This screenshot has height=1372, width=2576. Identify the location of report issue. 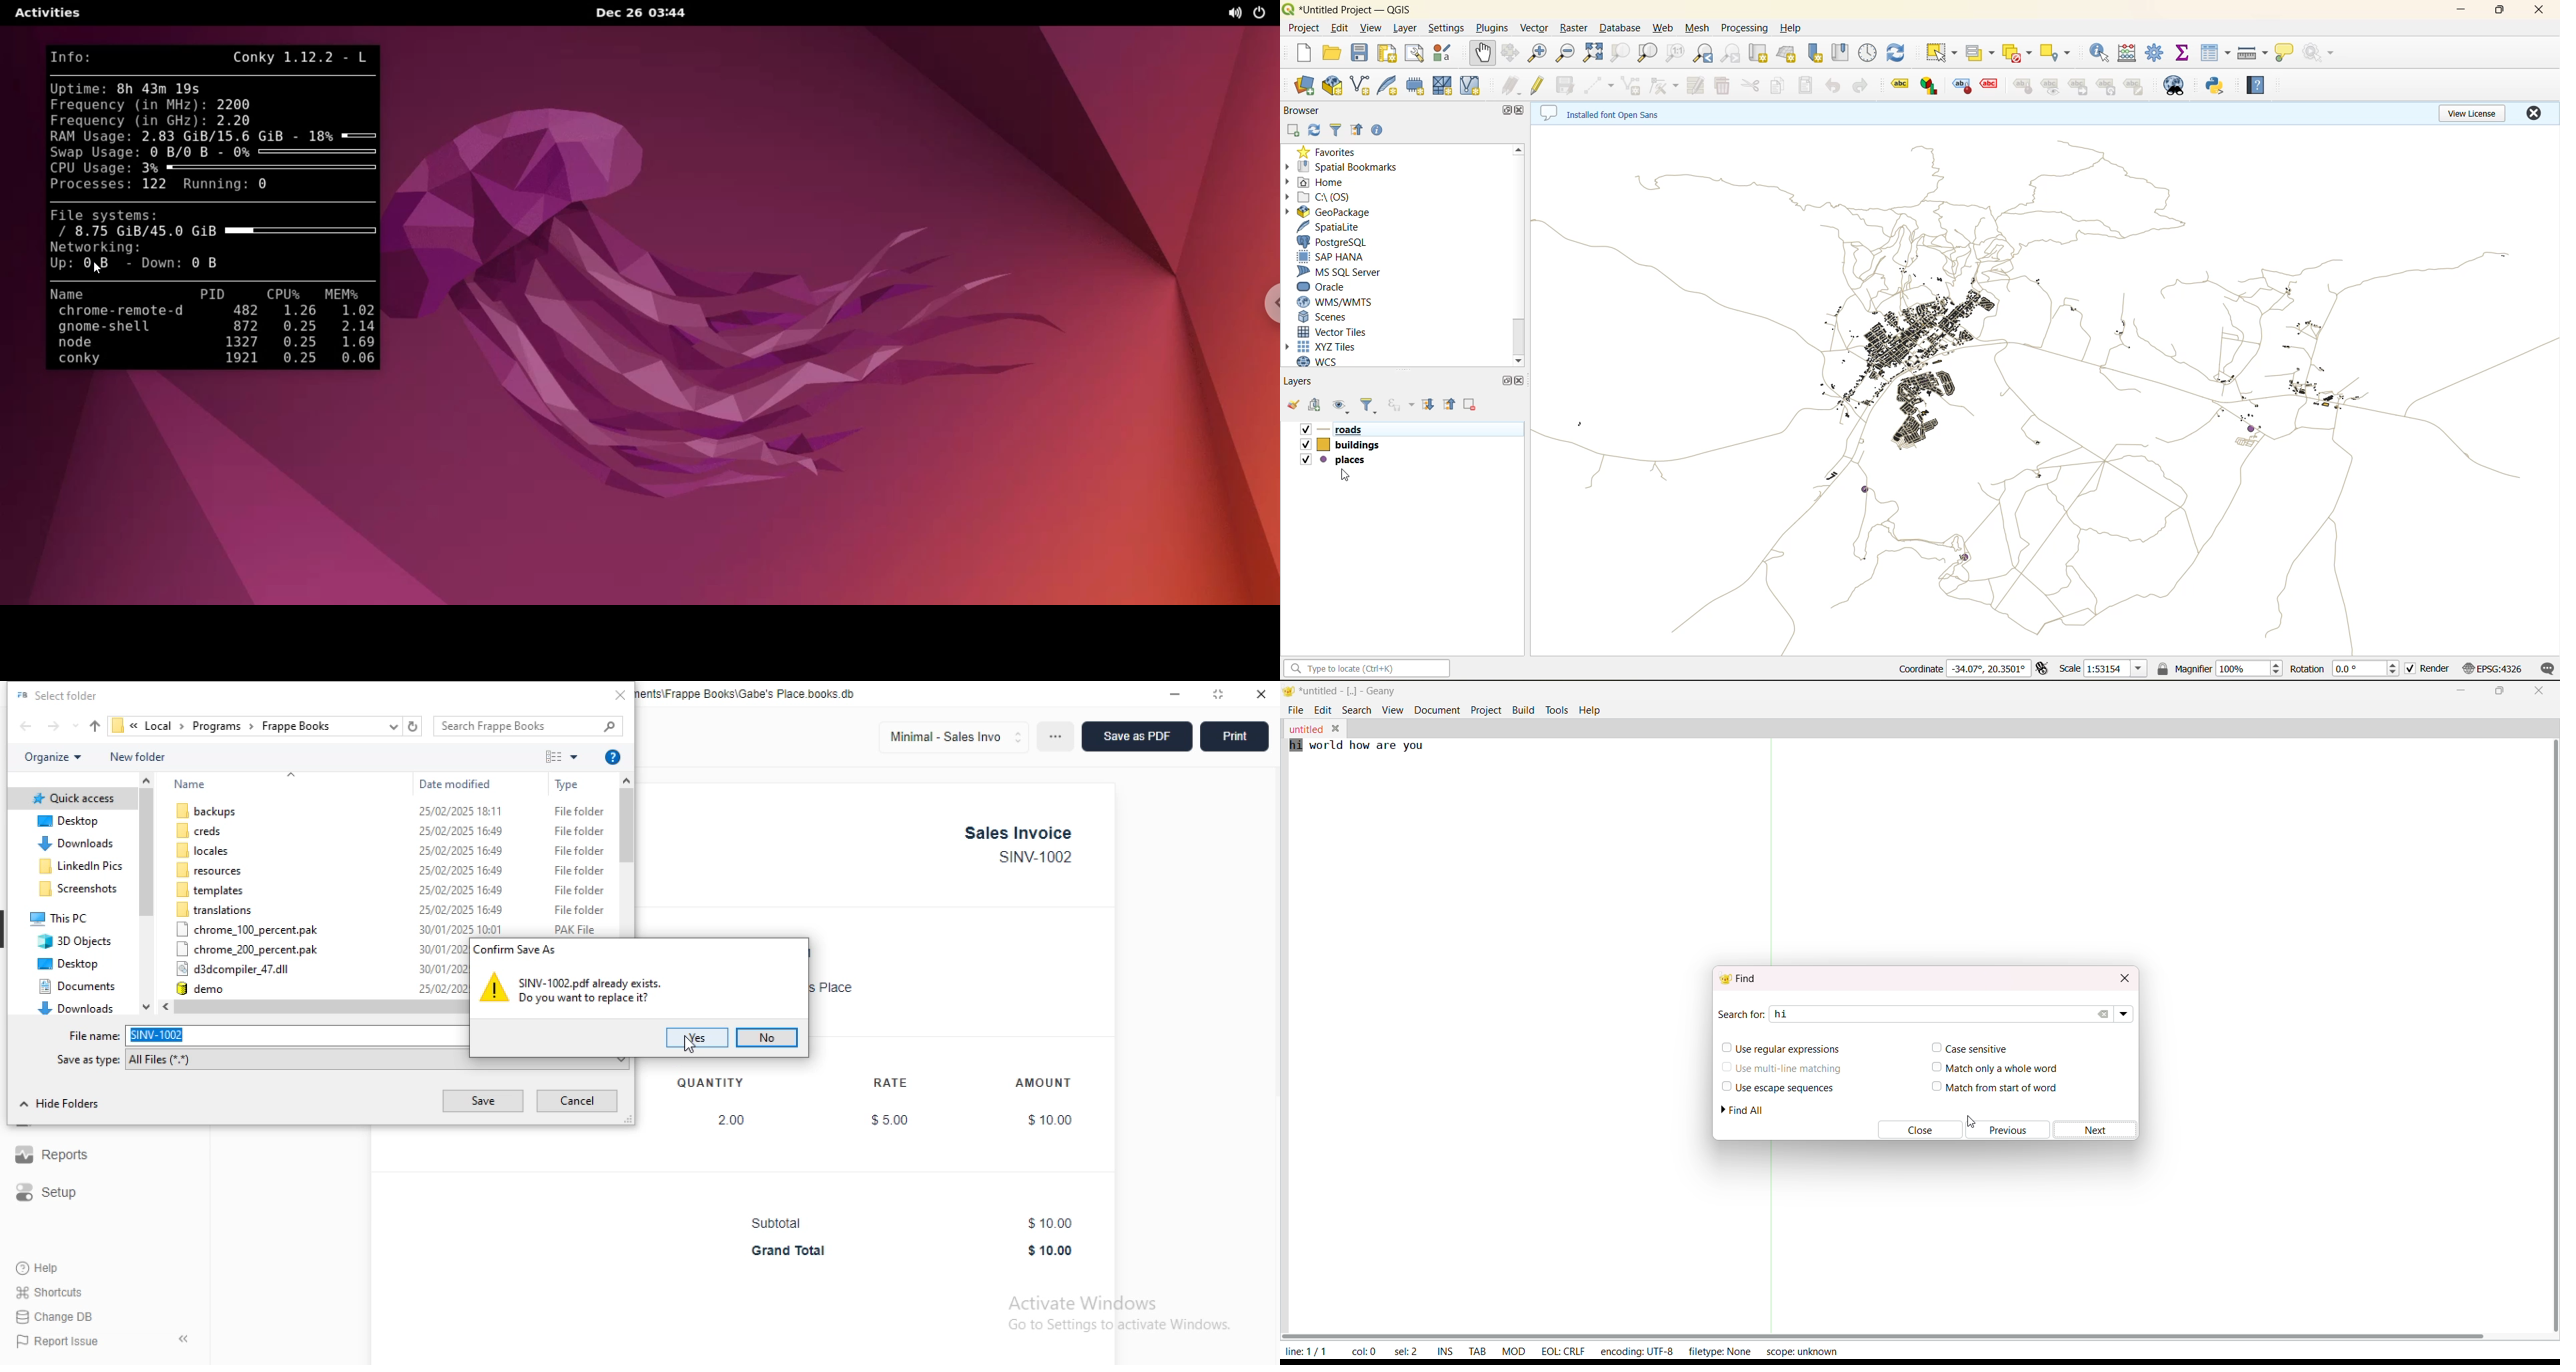
(57, 1341).